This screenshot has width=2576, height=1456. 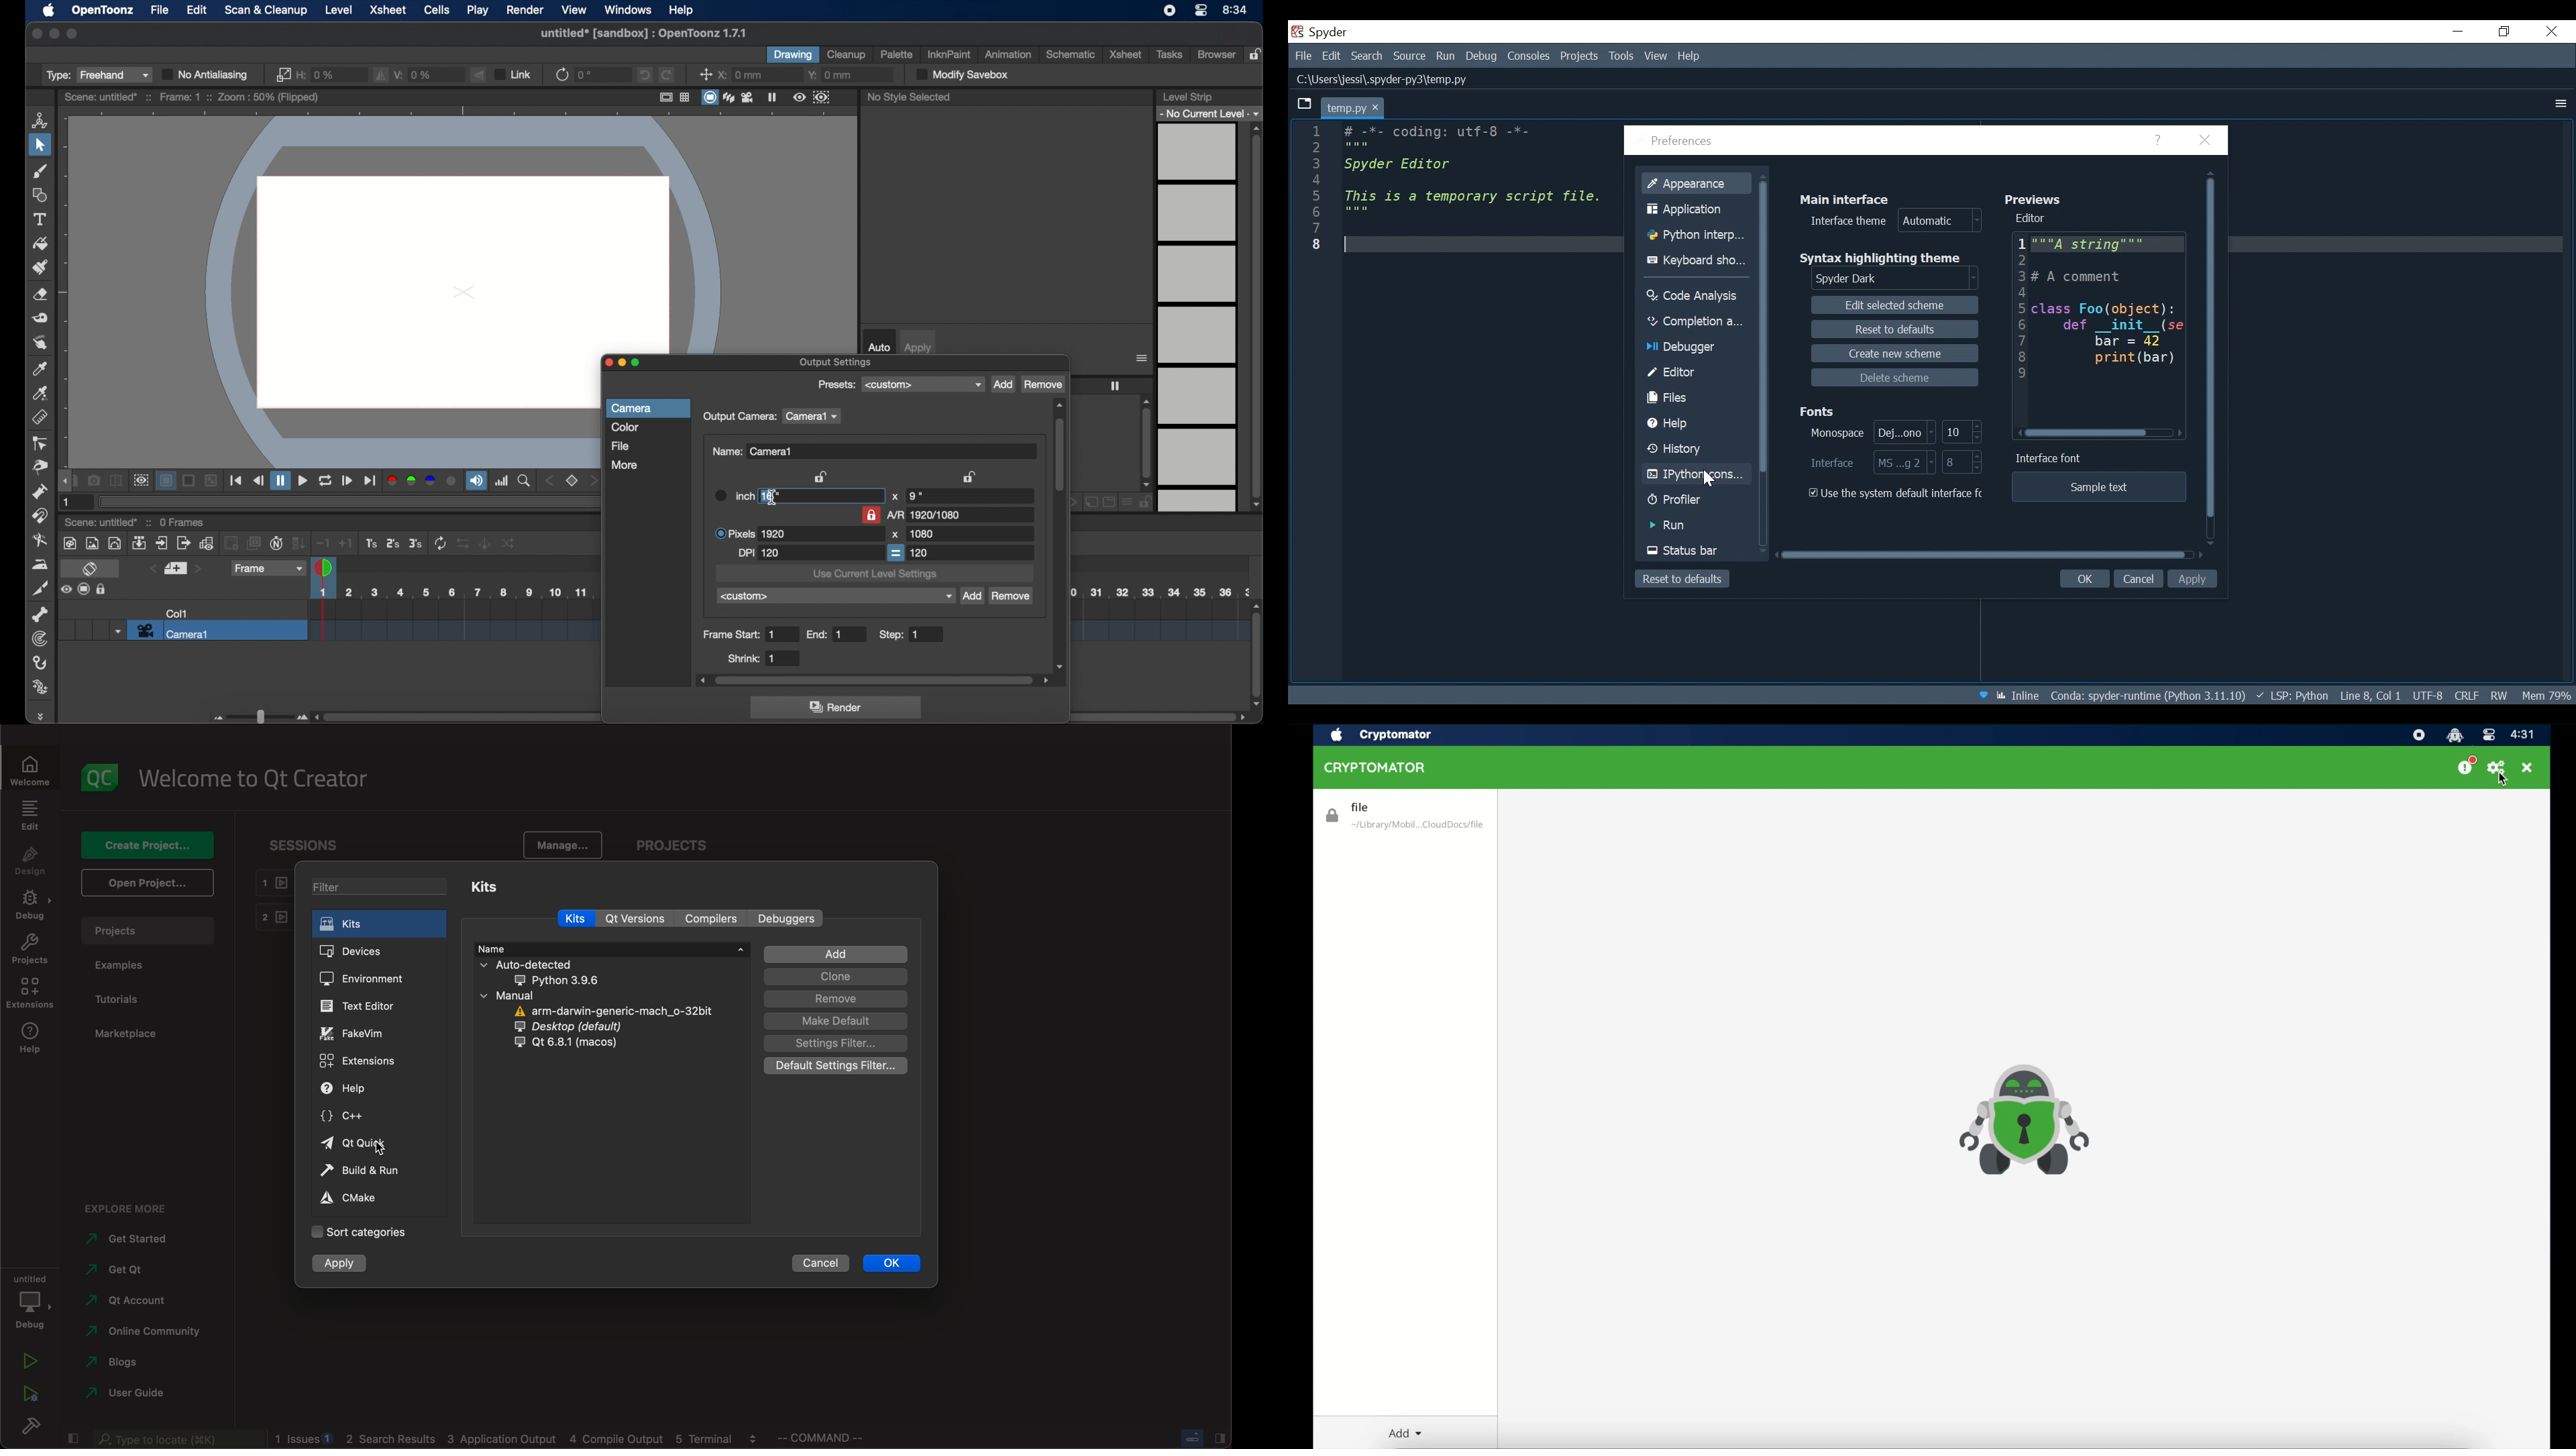 What do you see at coordinates (2033, 199) in the screenshot?
I see `Previews` at bounding box center [2033, 199].